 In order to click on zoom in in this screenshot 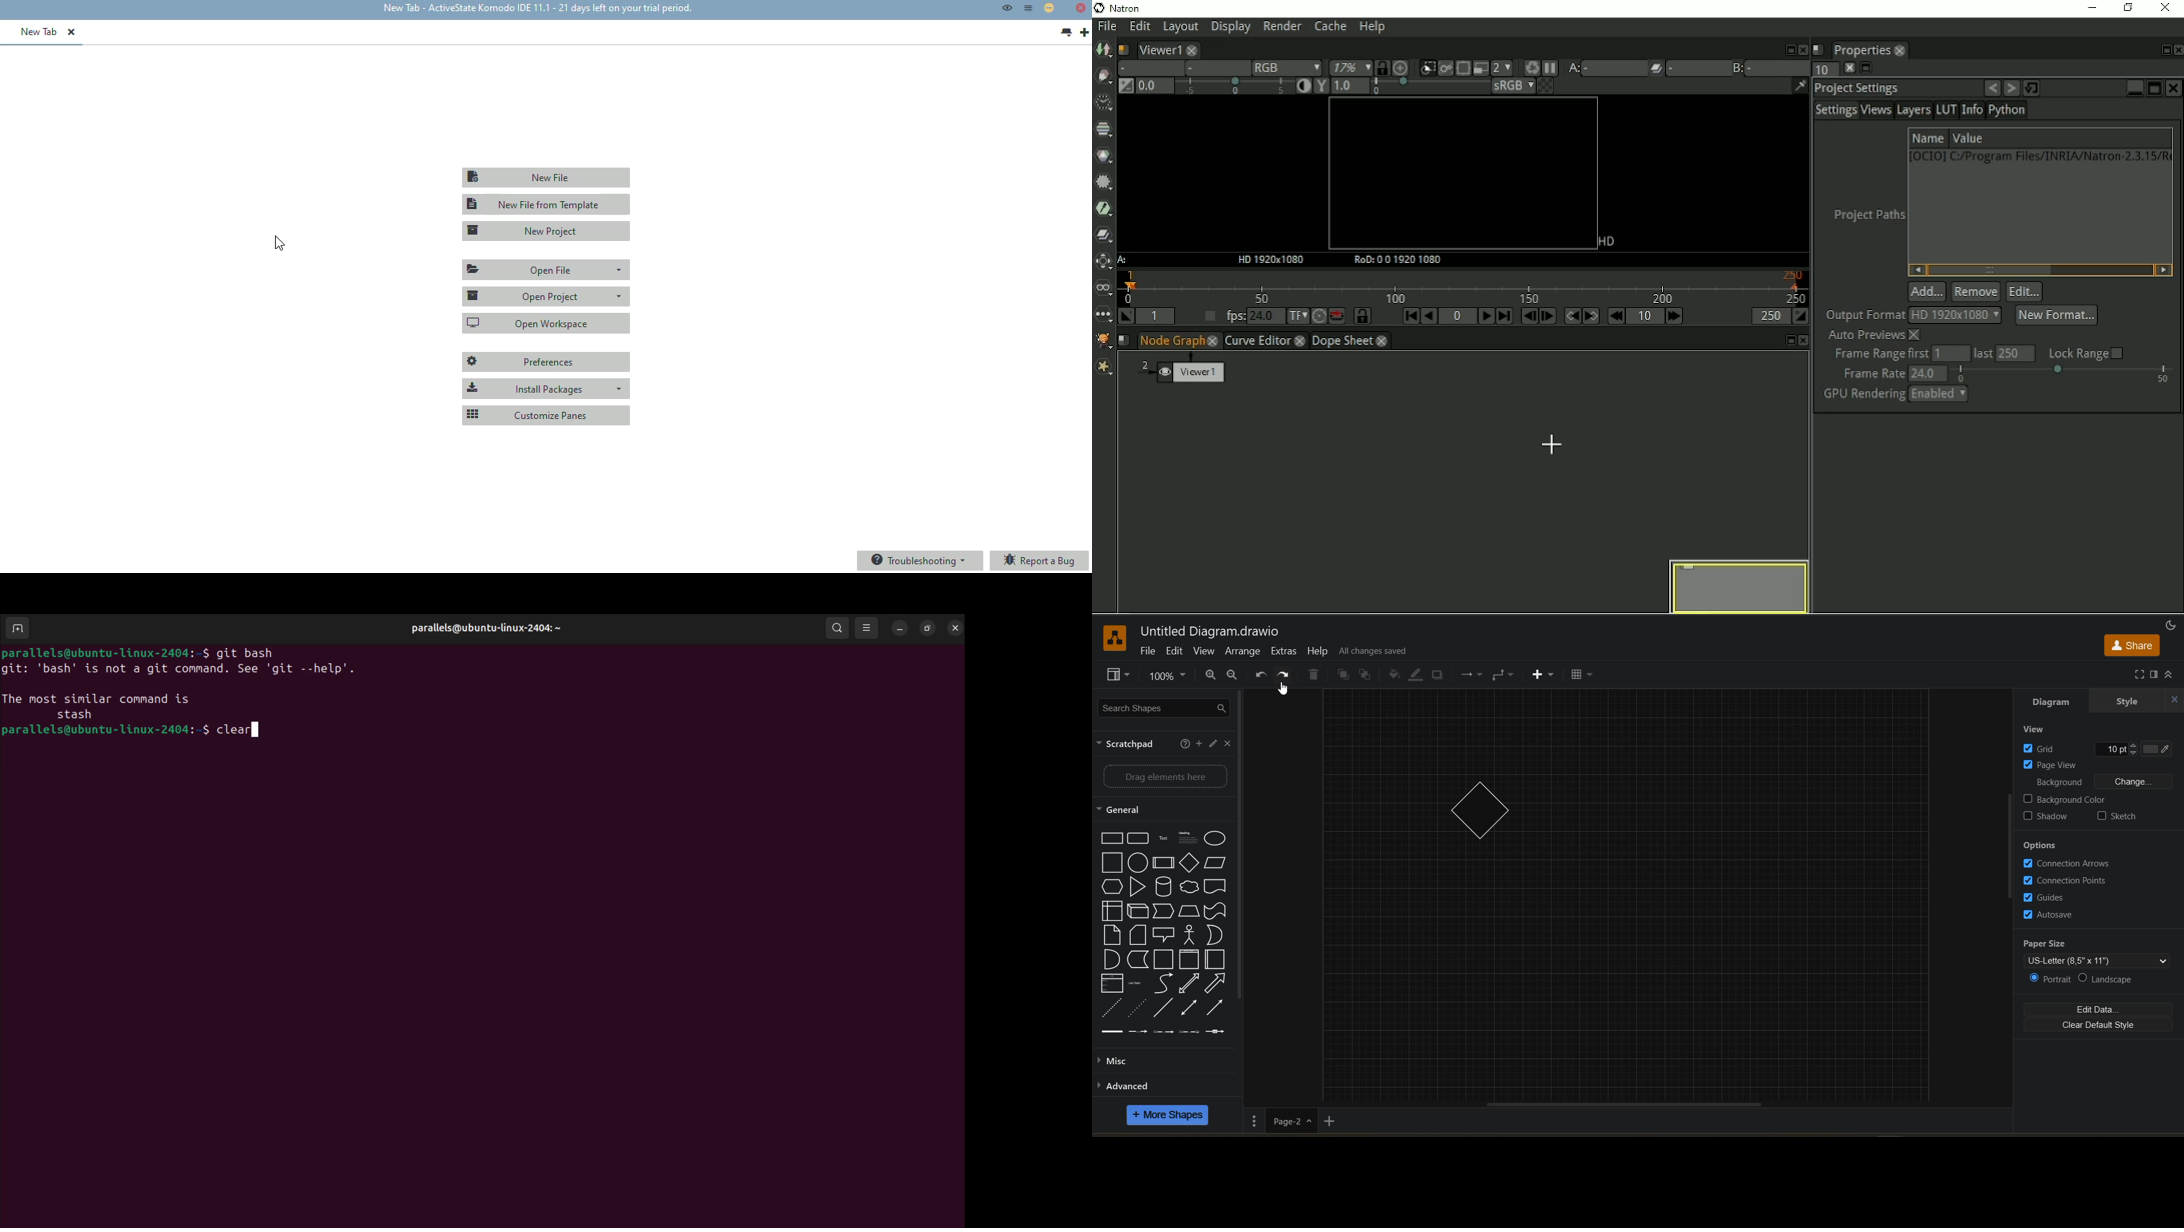, I will do `click(1208, 675)`.